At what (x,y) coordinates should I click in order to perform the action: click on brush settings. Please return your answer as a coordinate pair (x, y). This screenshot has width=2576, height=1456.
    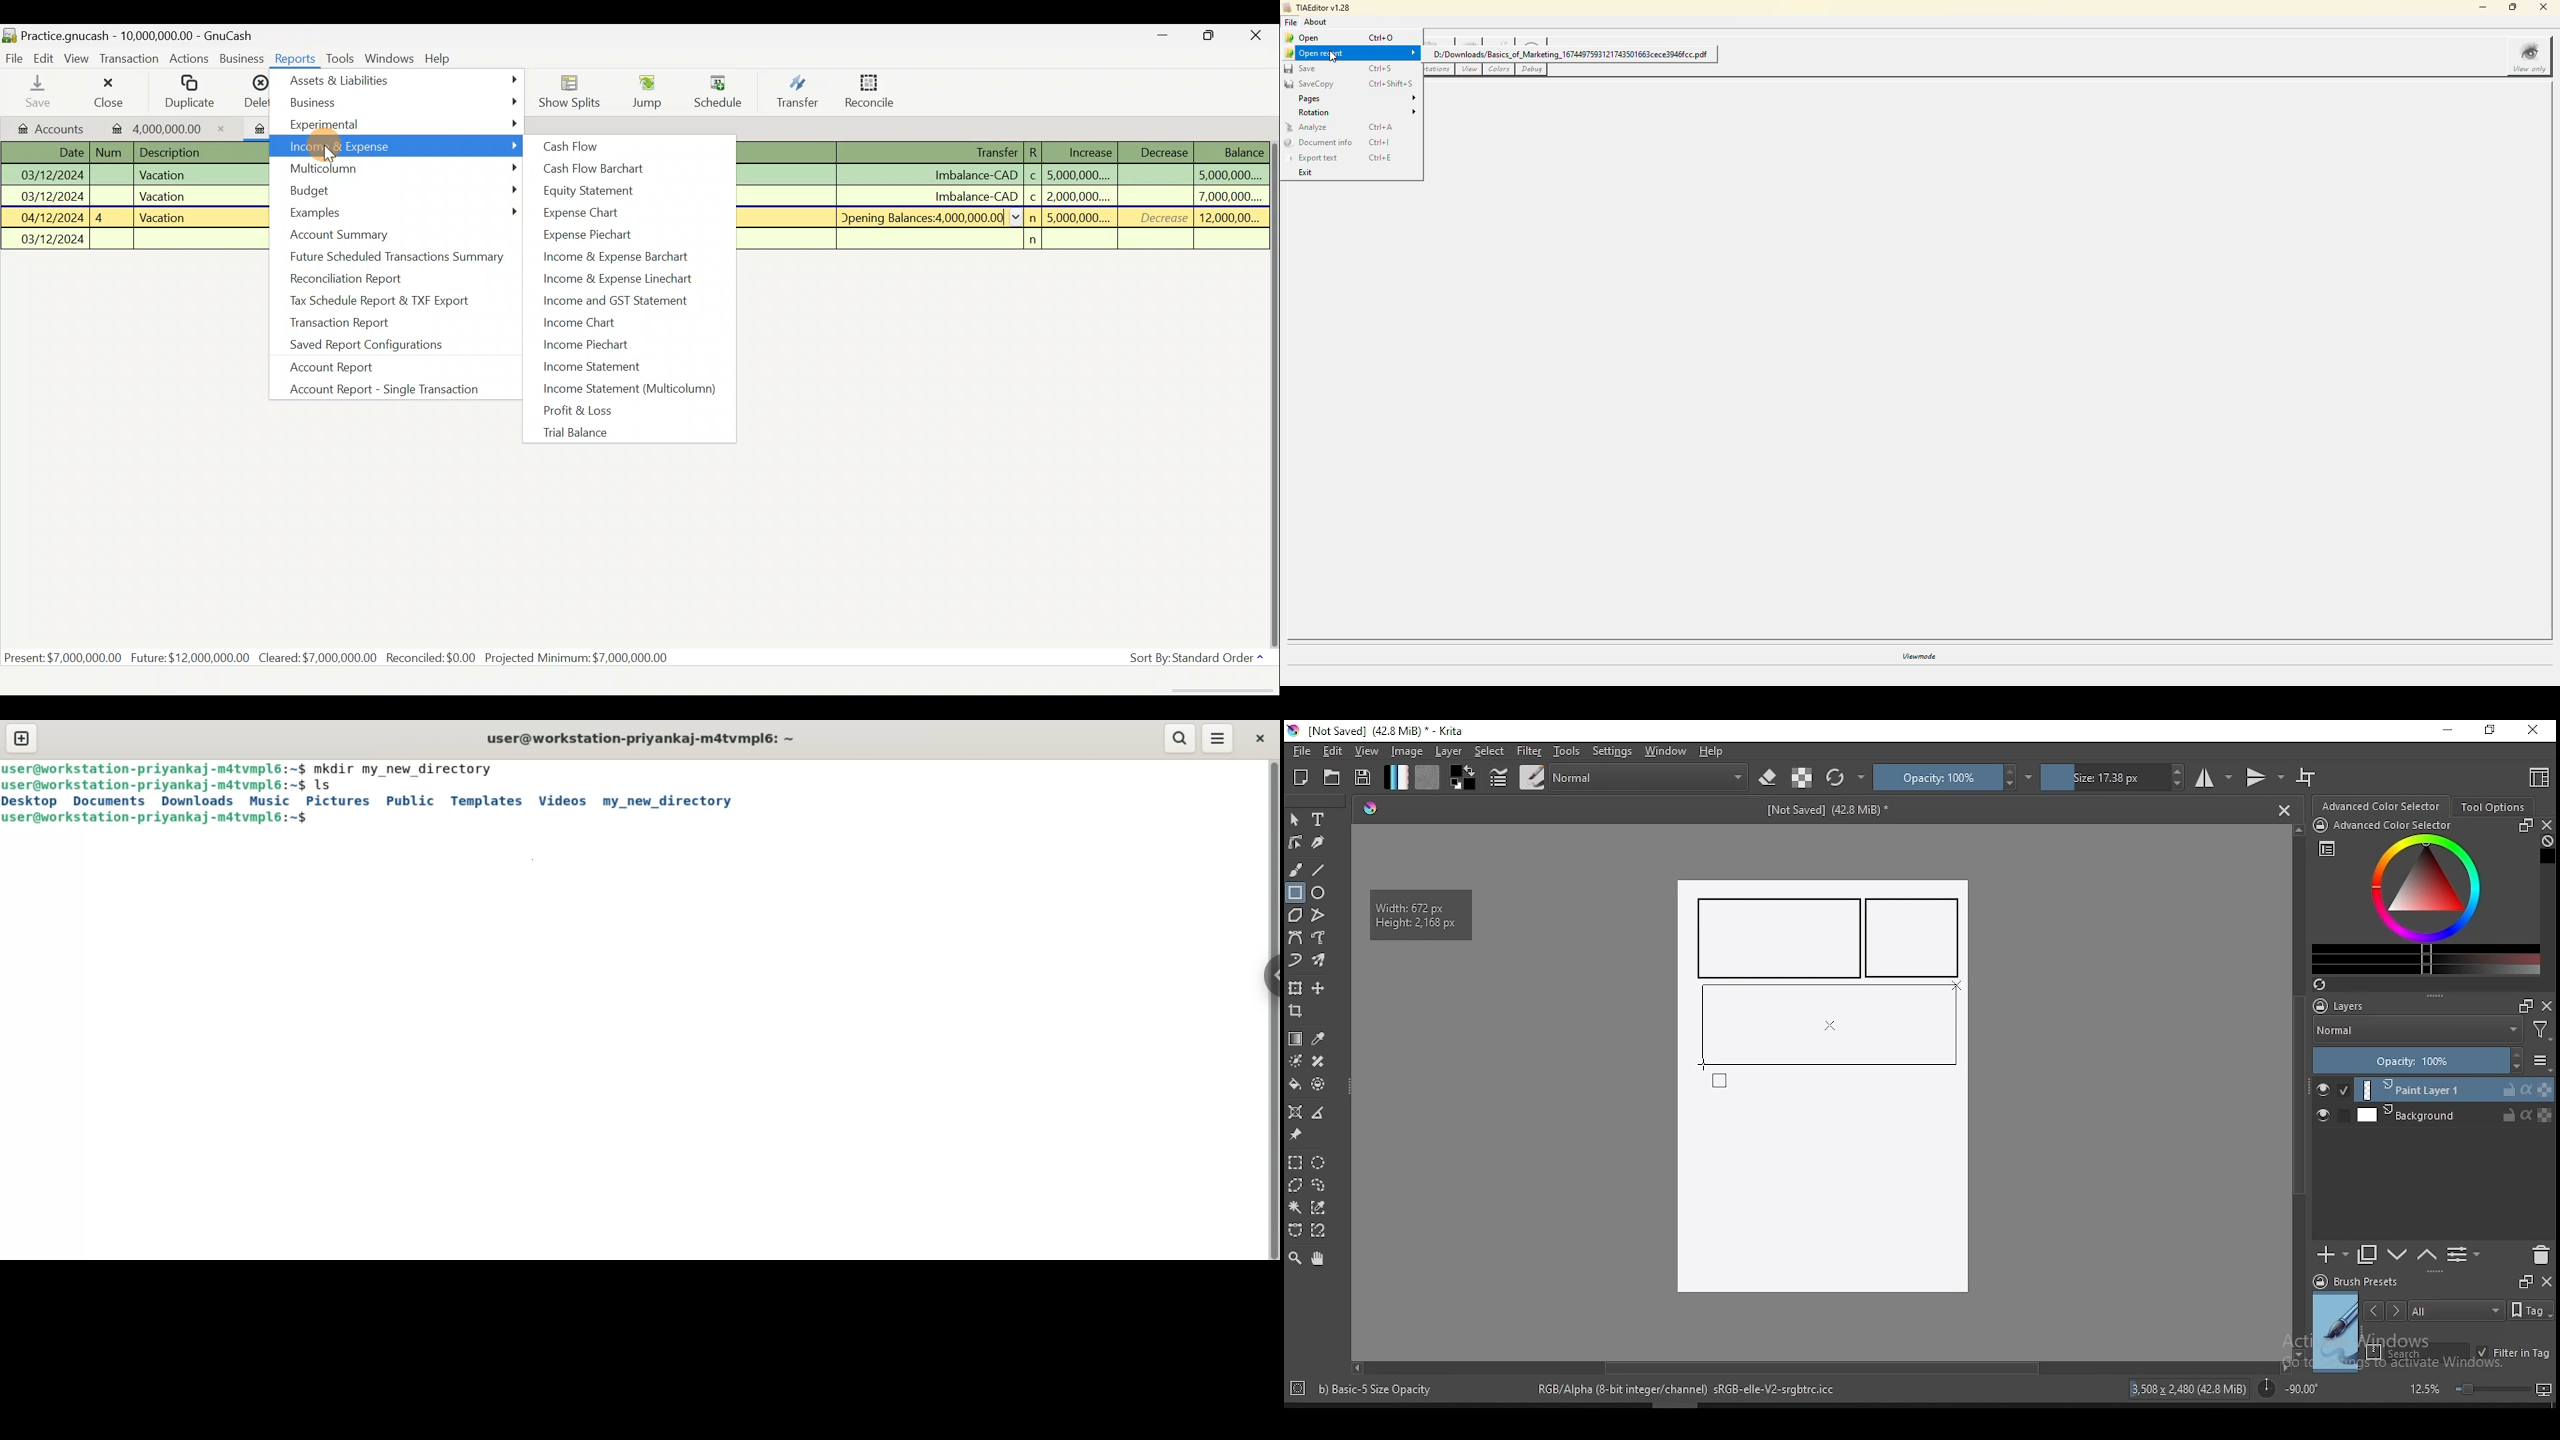
    Looking at the image, I should click on (1497, 777).